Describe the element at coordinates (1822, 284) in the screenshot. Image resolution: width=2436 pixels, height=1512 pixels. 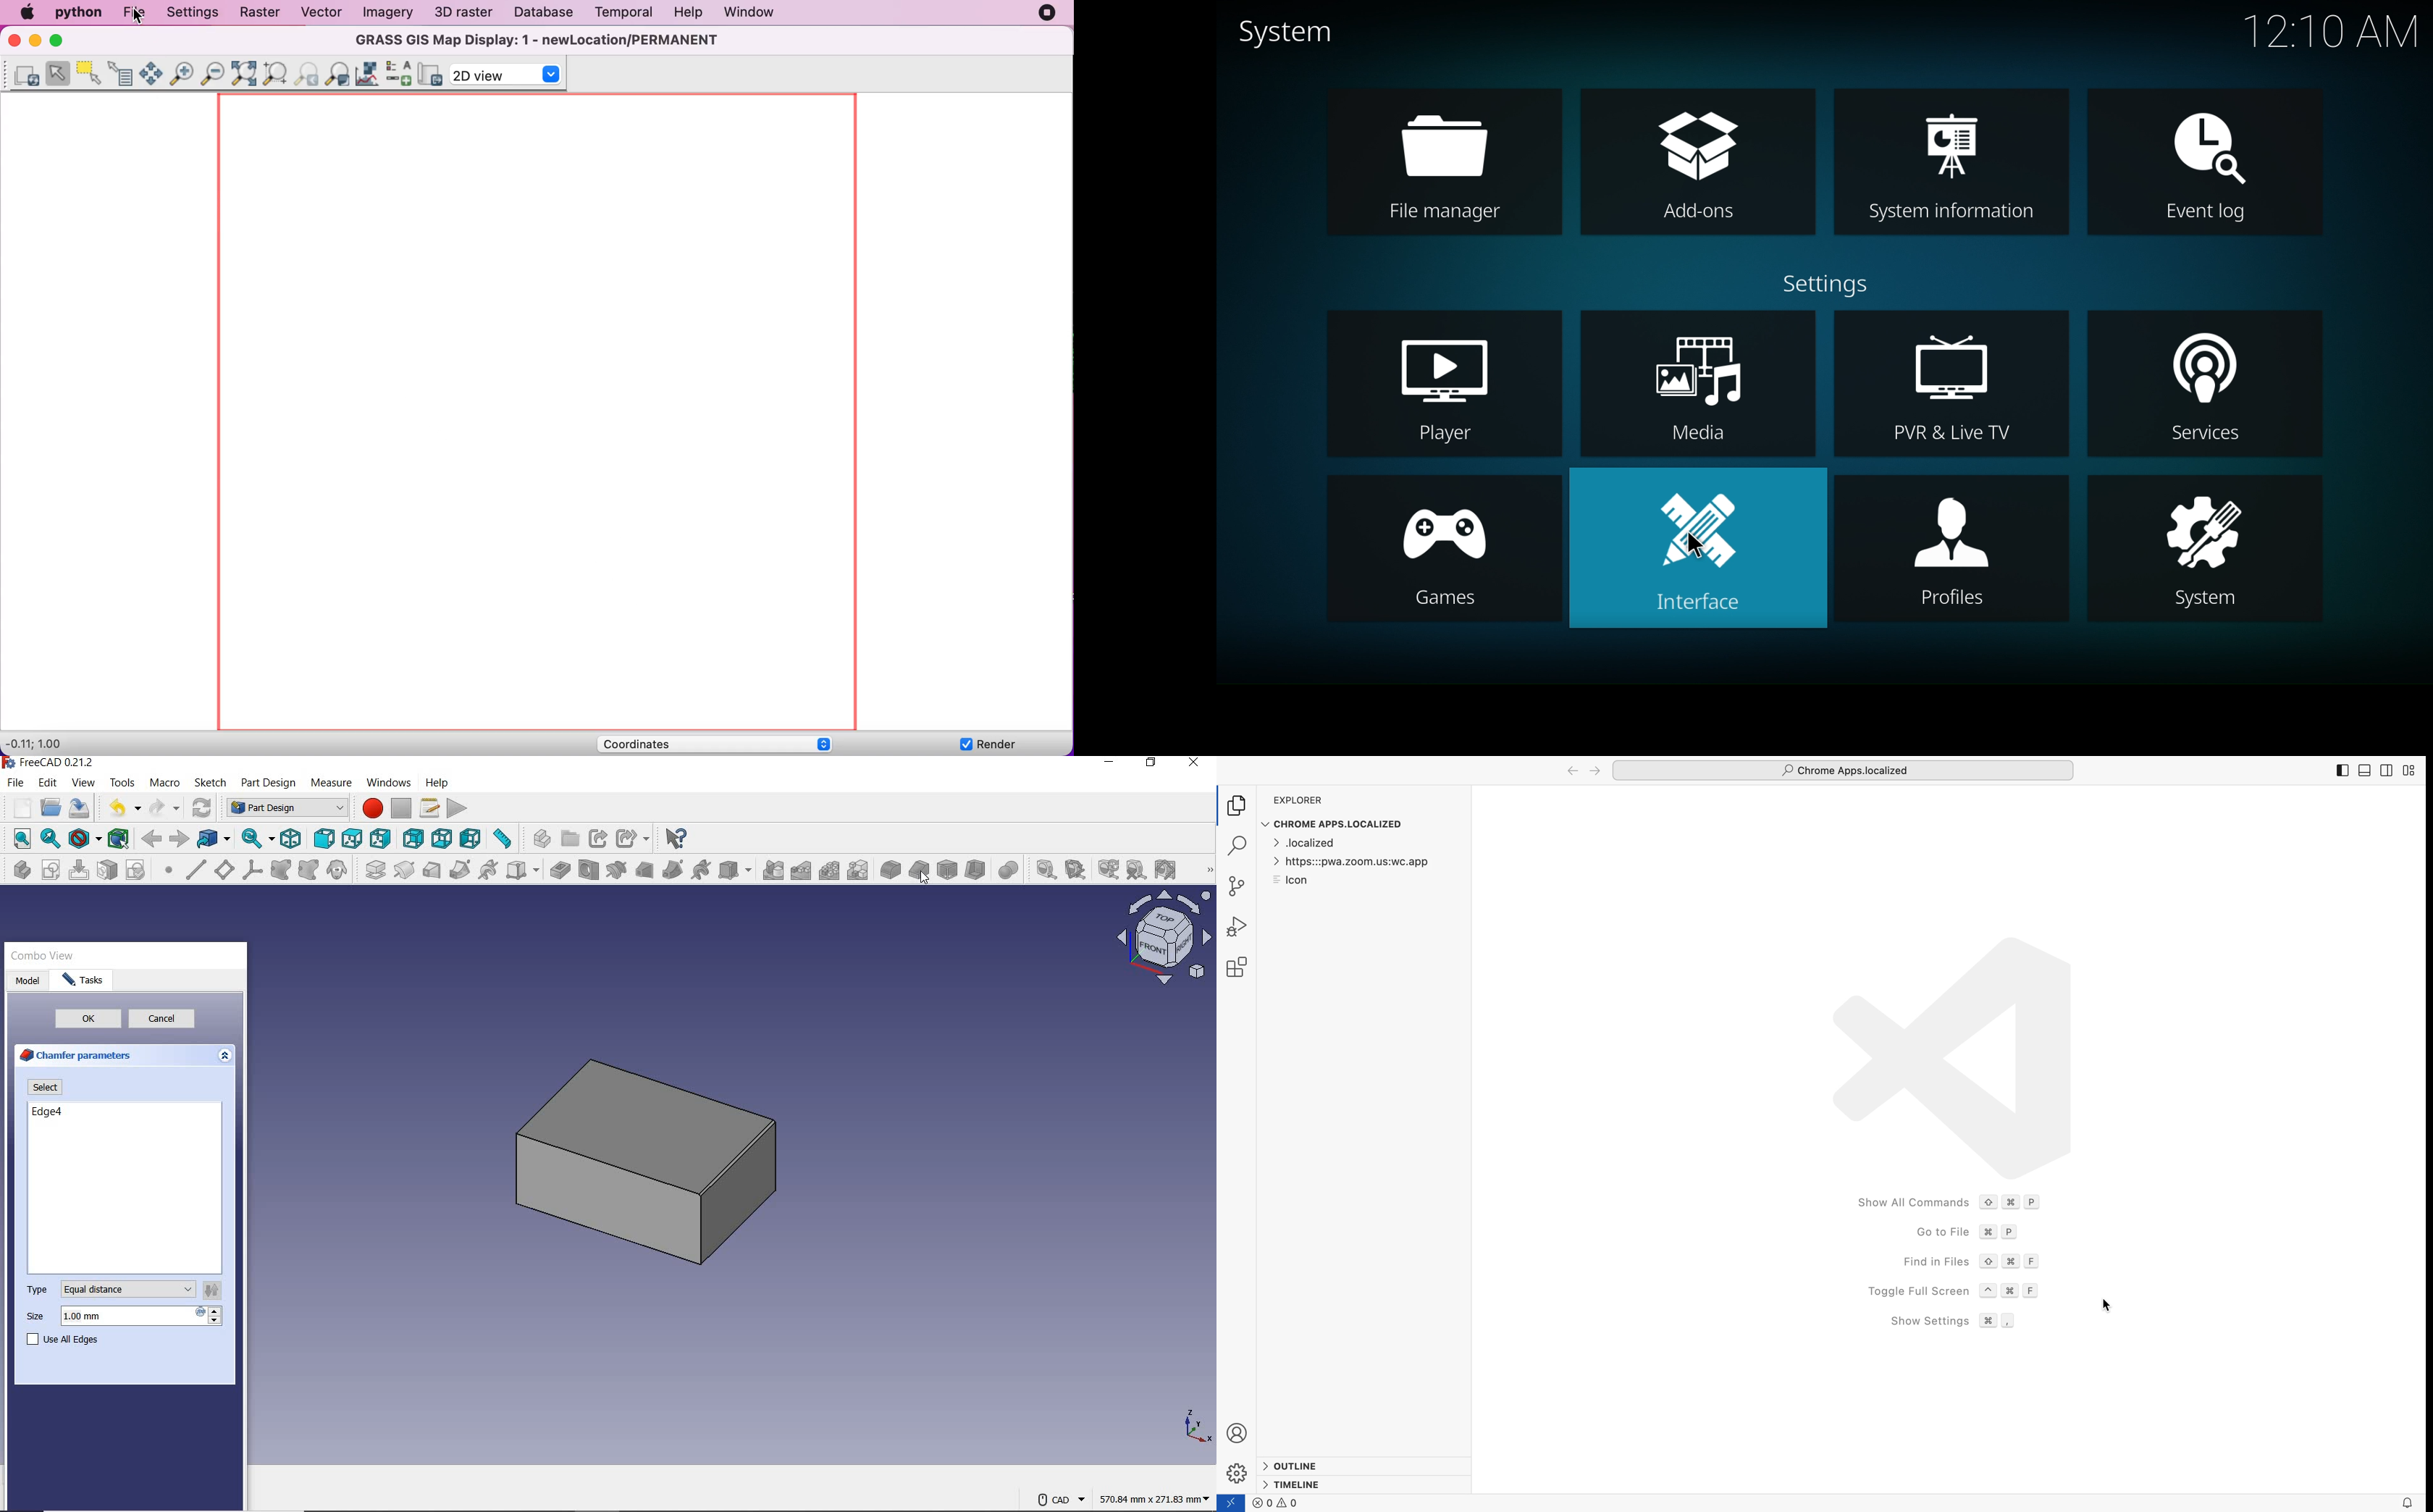
I see `settings` at that location.